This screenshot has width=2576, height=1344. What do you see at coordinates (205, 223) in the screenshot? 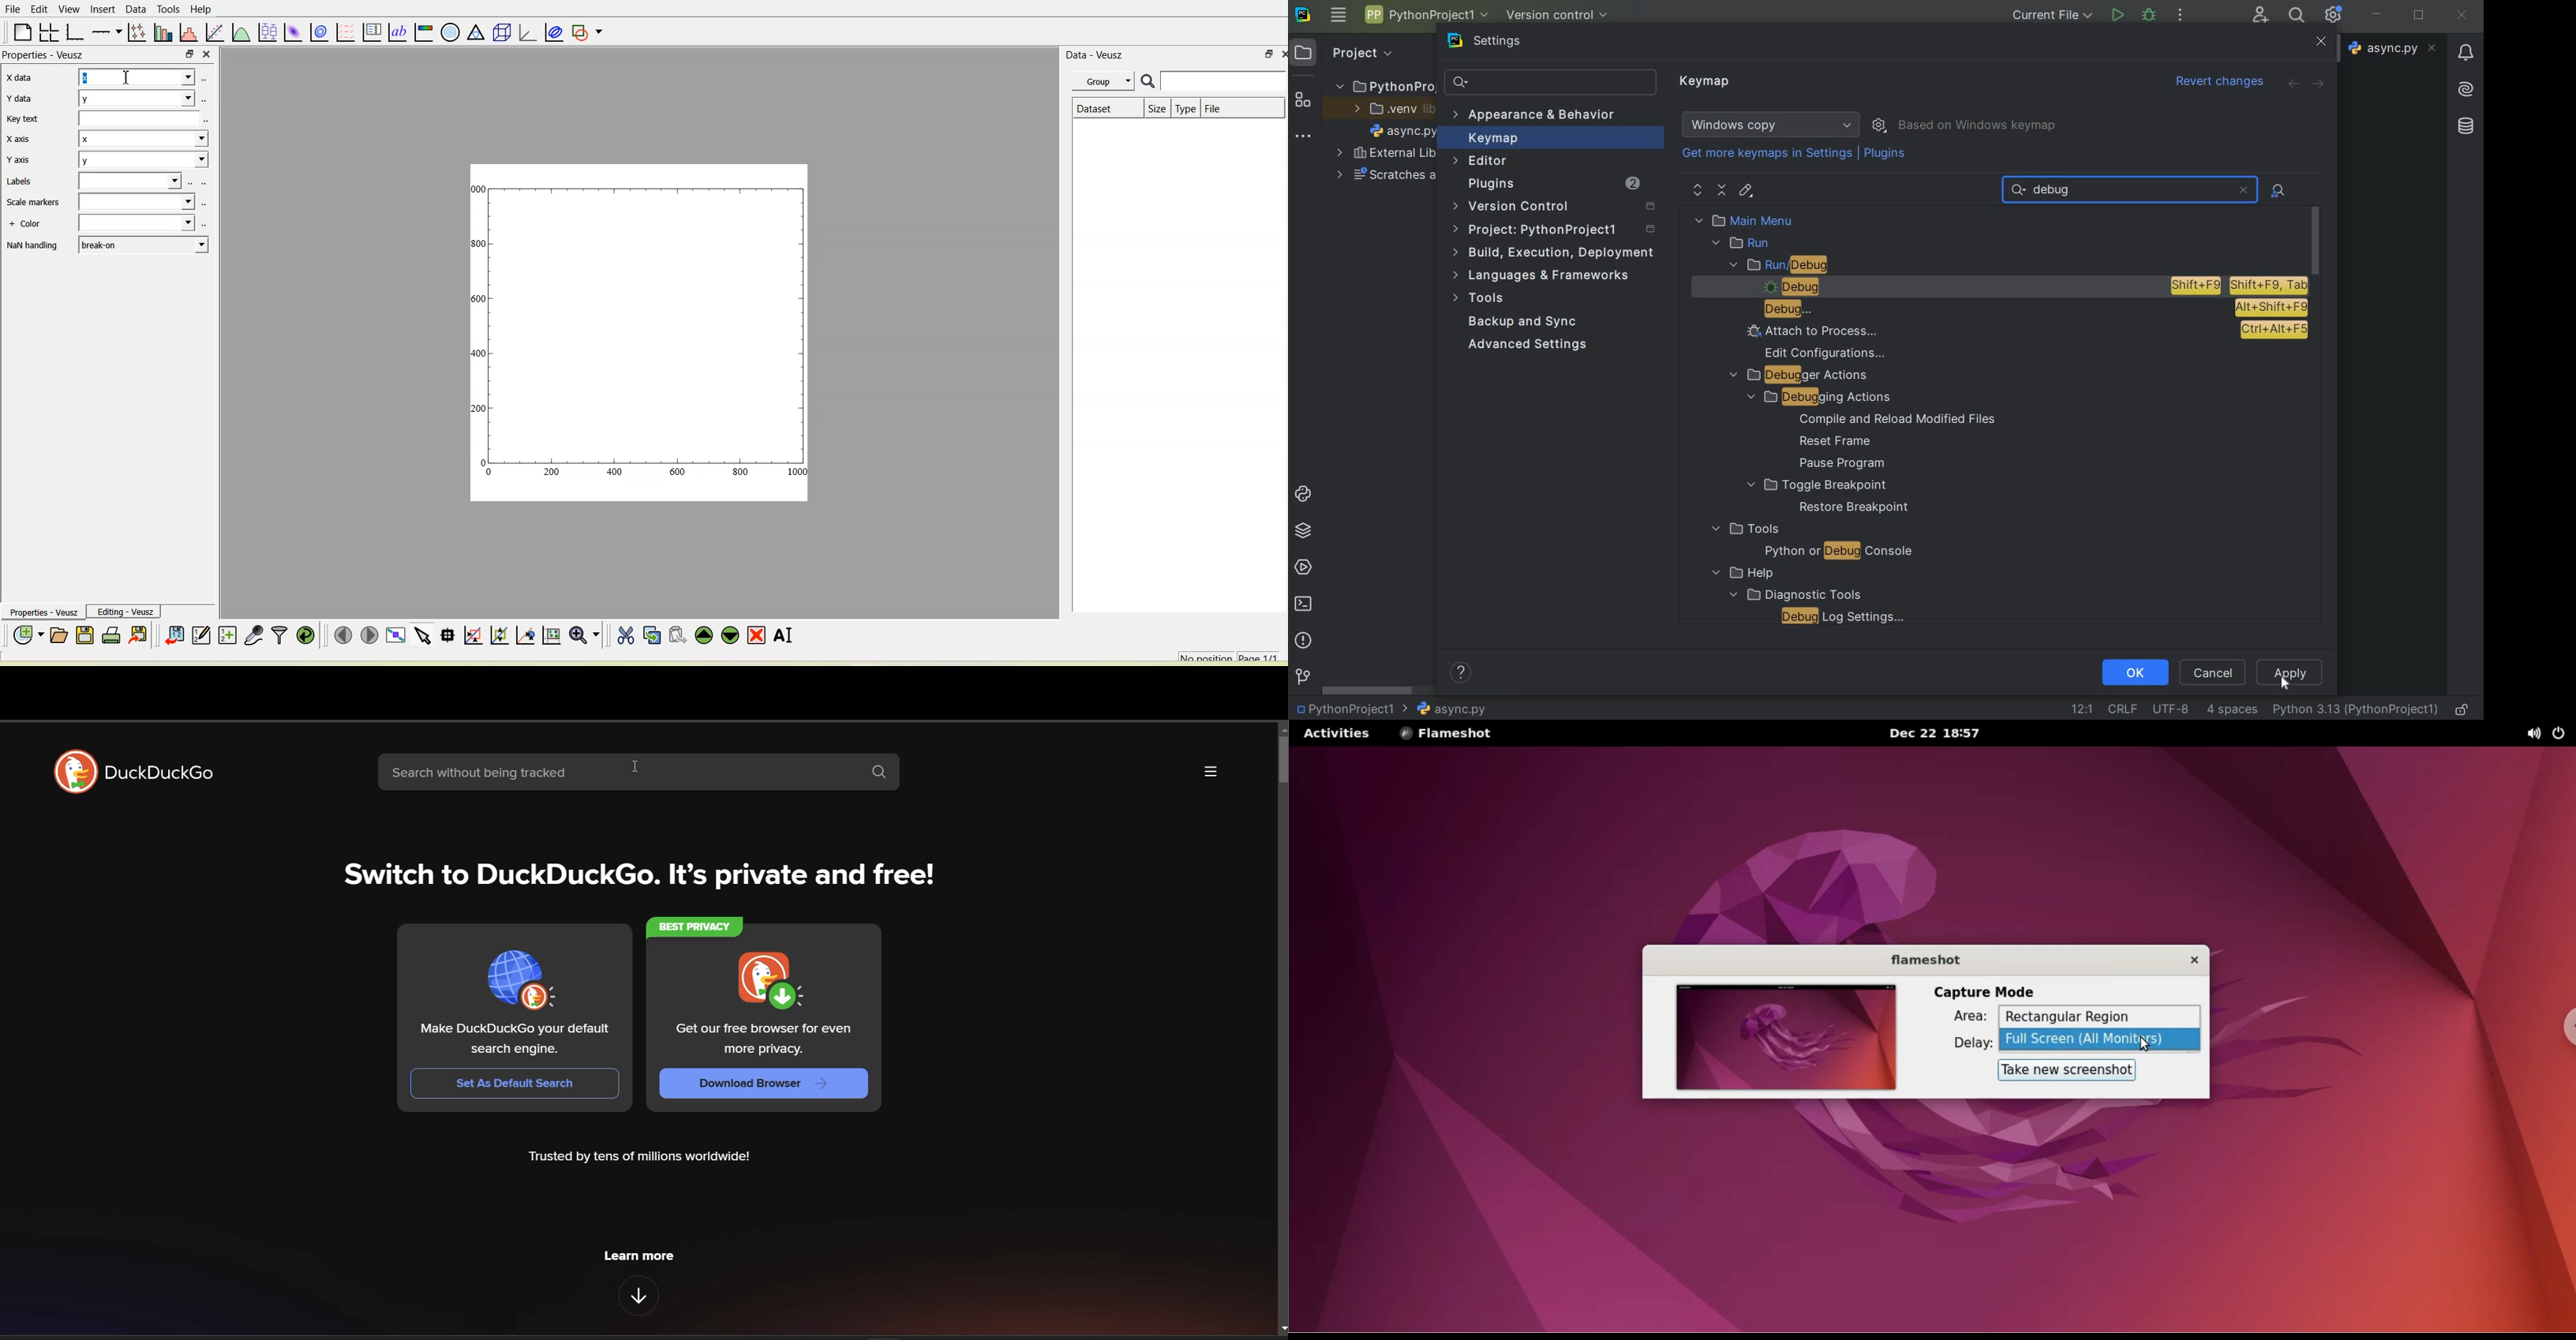
I see `select using dataset browser` at bounding box center [205, 223].